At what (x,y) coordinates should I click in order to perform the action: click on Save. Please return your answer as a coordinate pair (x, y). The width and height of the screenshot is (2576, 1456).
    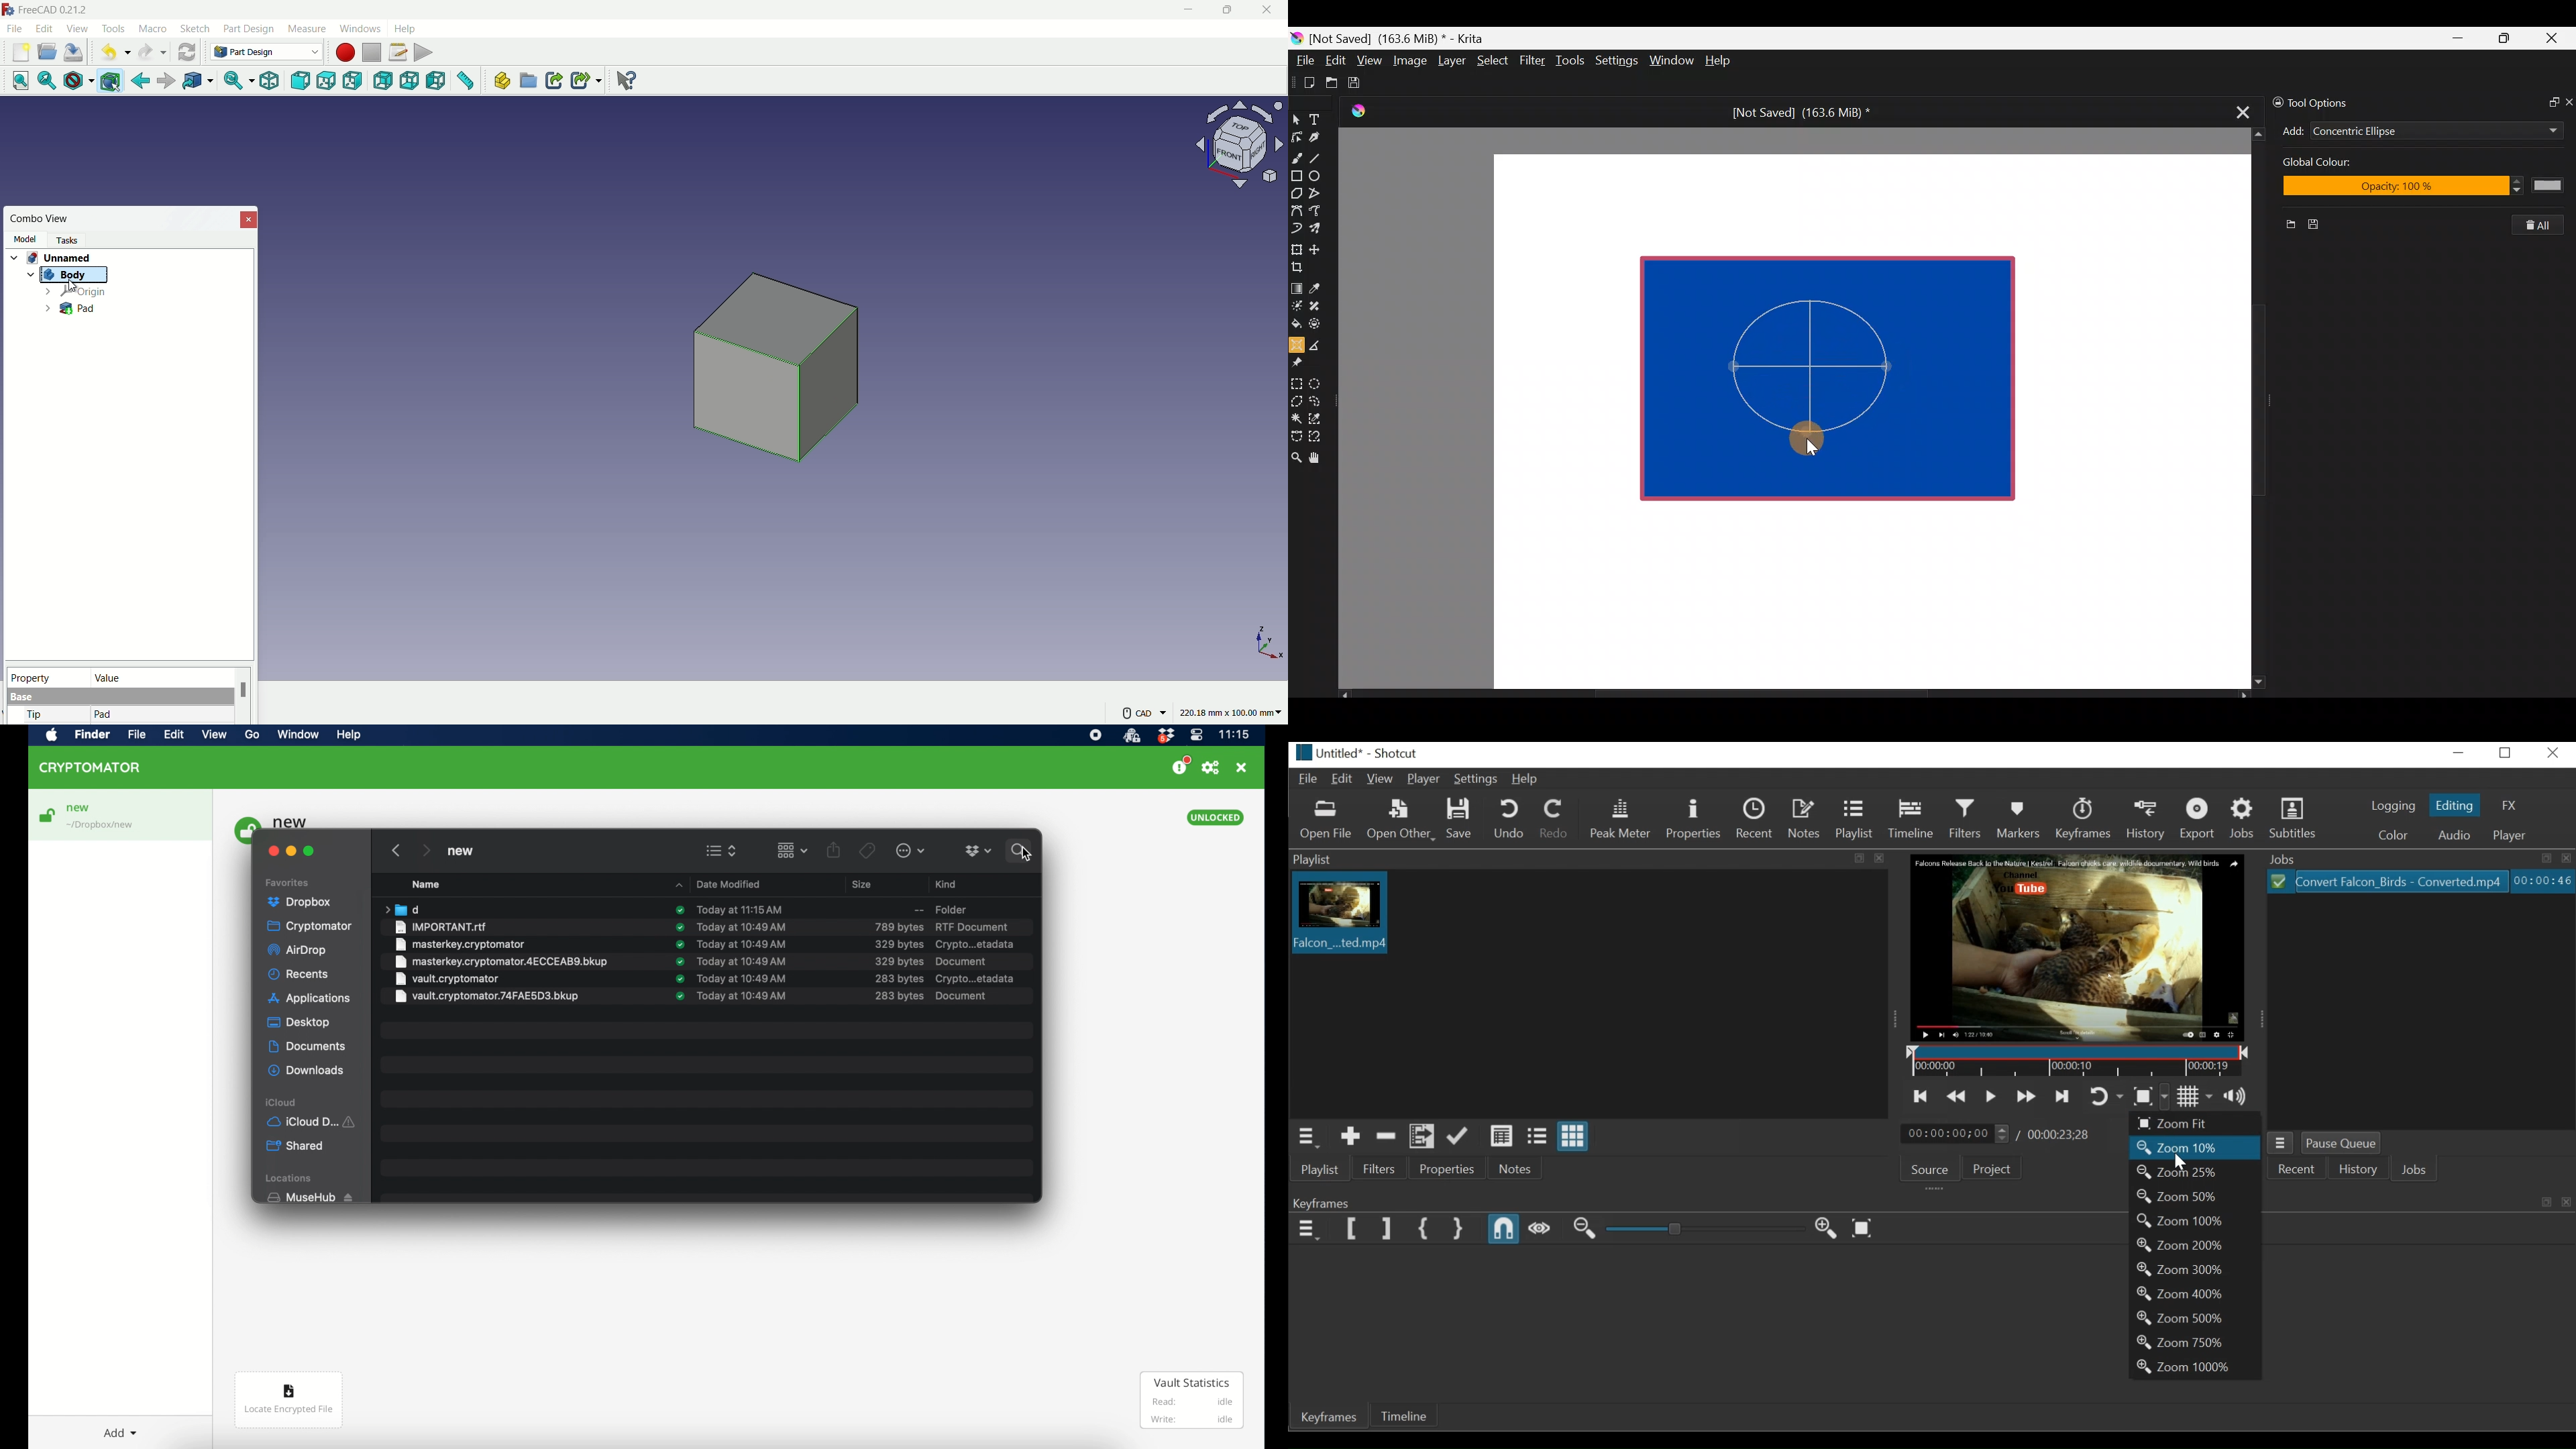
    Looking at the image, I should click on (1363, 83).